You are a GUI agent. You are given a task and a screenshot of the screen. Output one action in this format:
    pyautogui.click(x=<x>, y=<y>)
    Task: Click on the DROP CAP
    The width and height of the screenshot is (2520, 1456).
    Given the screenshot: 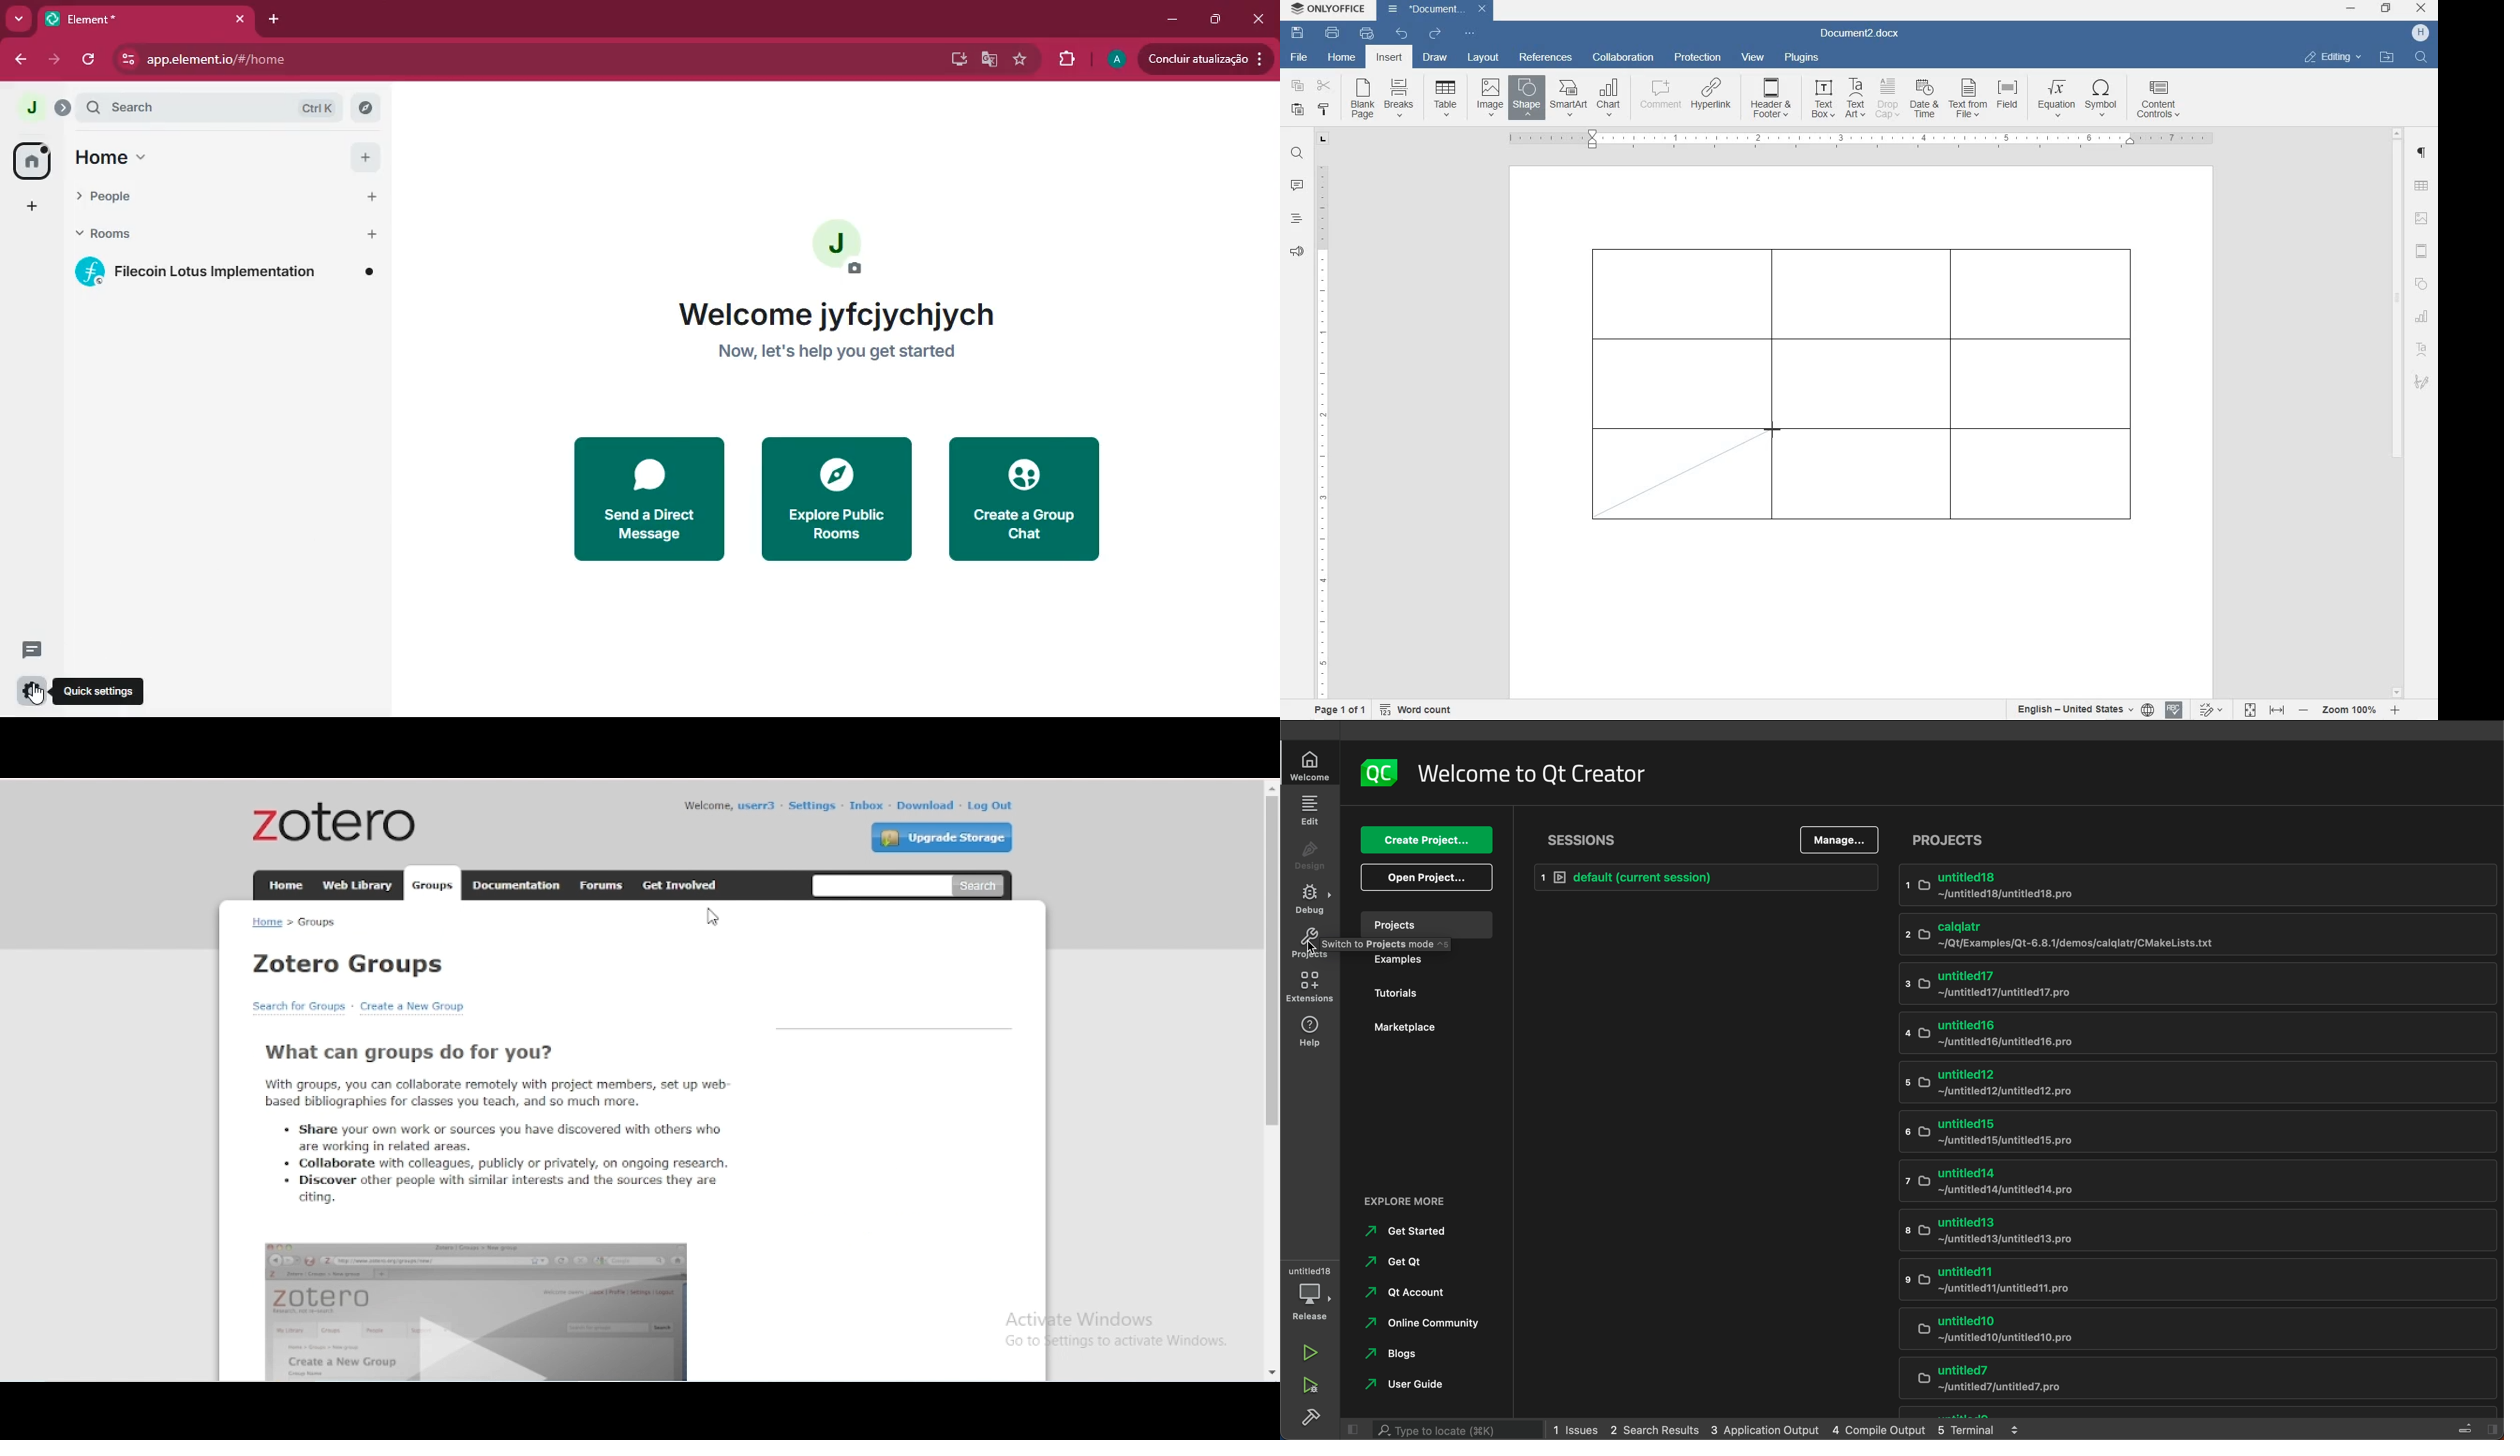 What is the action you would take?
    pyautogui.click(x=1889, y=100)
    